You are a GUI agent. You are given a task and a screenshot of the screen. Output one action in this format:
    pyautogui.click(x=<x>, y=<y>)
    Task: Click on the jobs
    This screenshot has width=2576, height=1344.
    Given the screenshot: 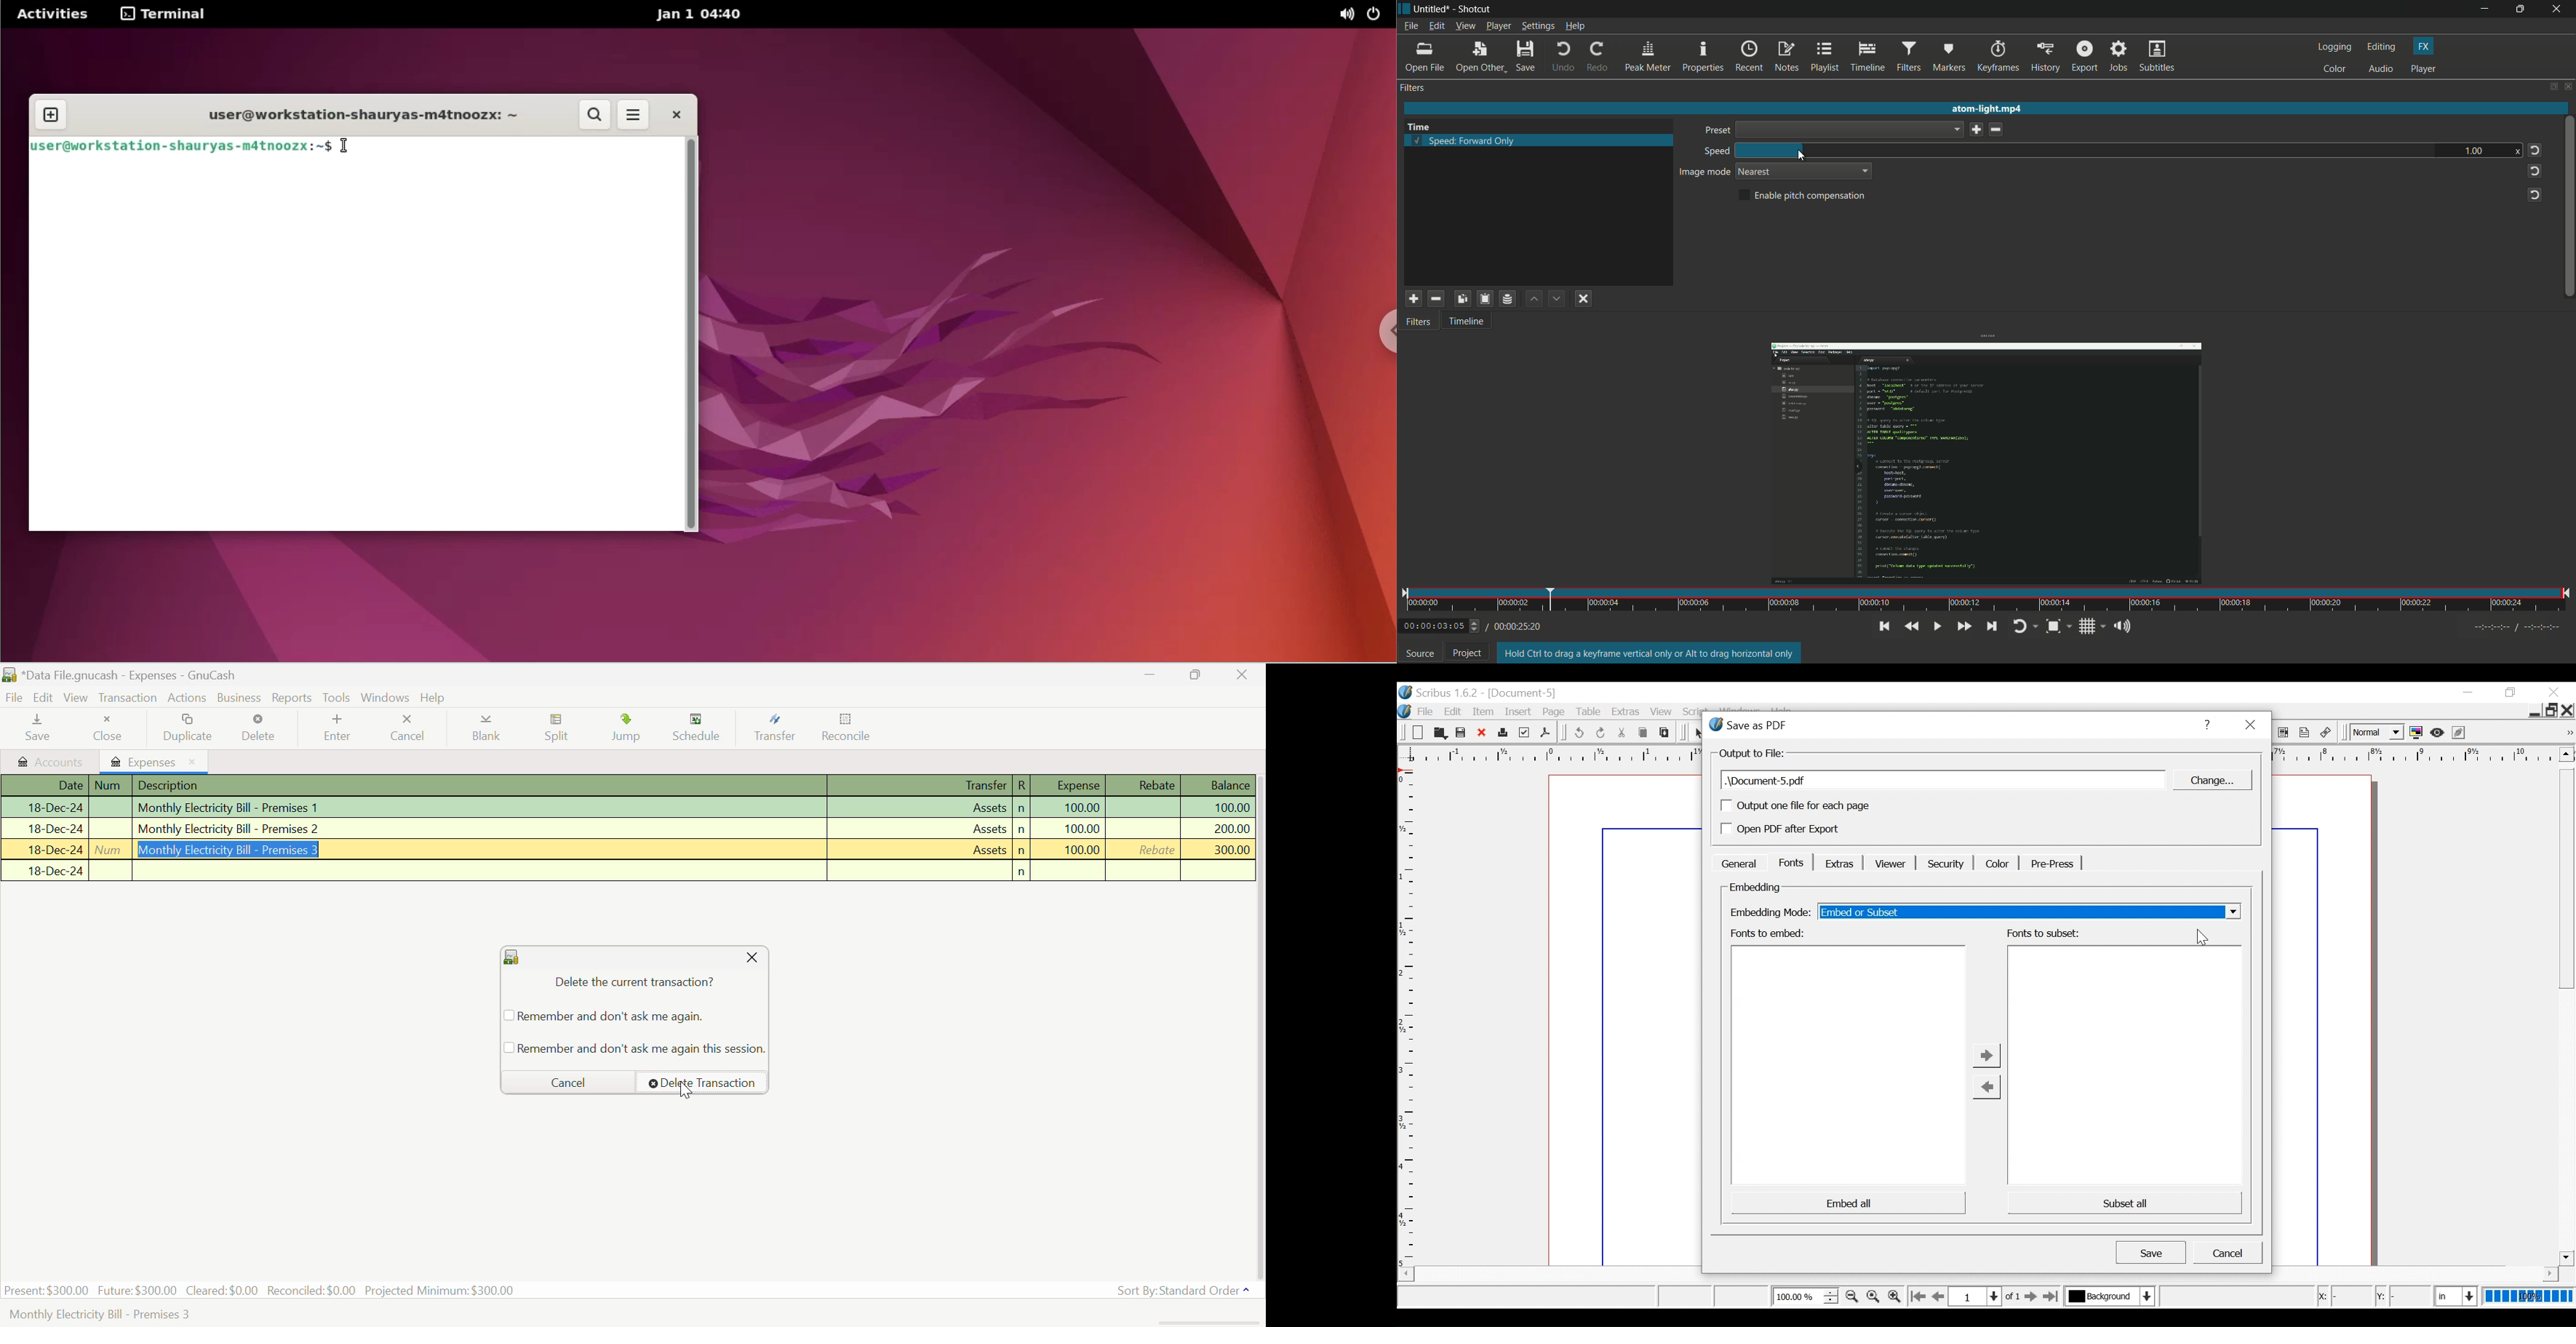 What is the action you would take?
    pyautogui.click(x=2120, y=57)
    